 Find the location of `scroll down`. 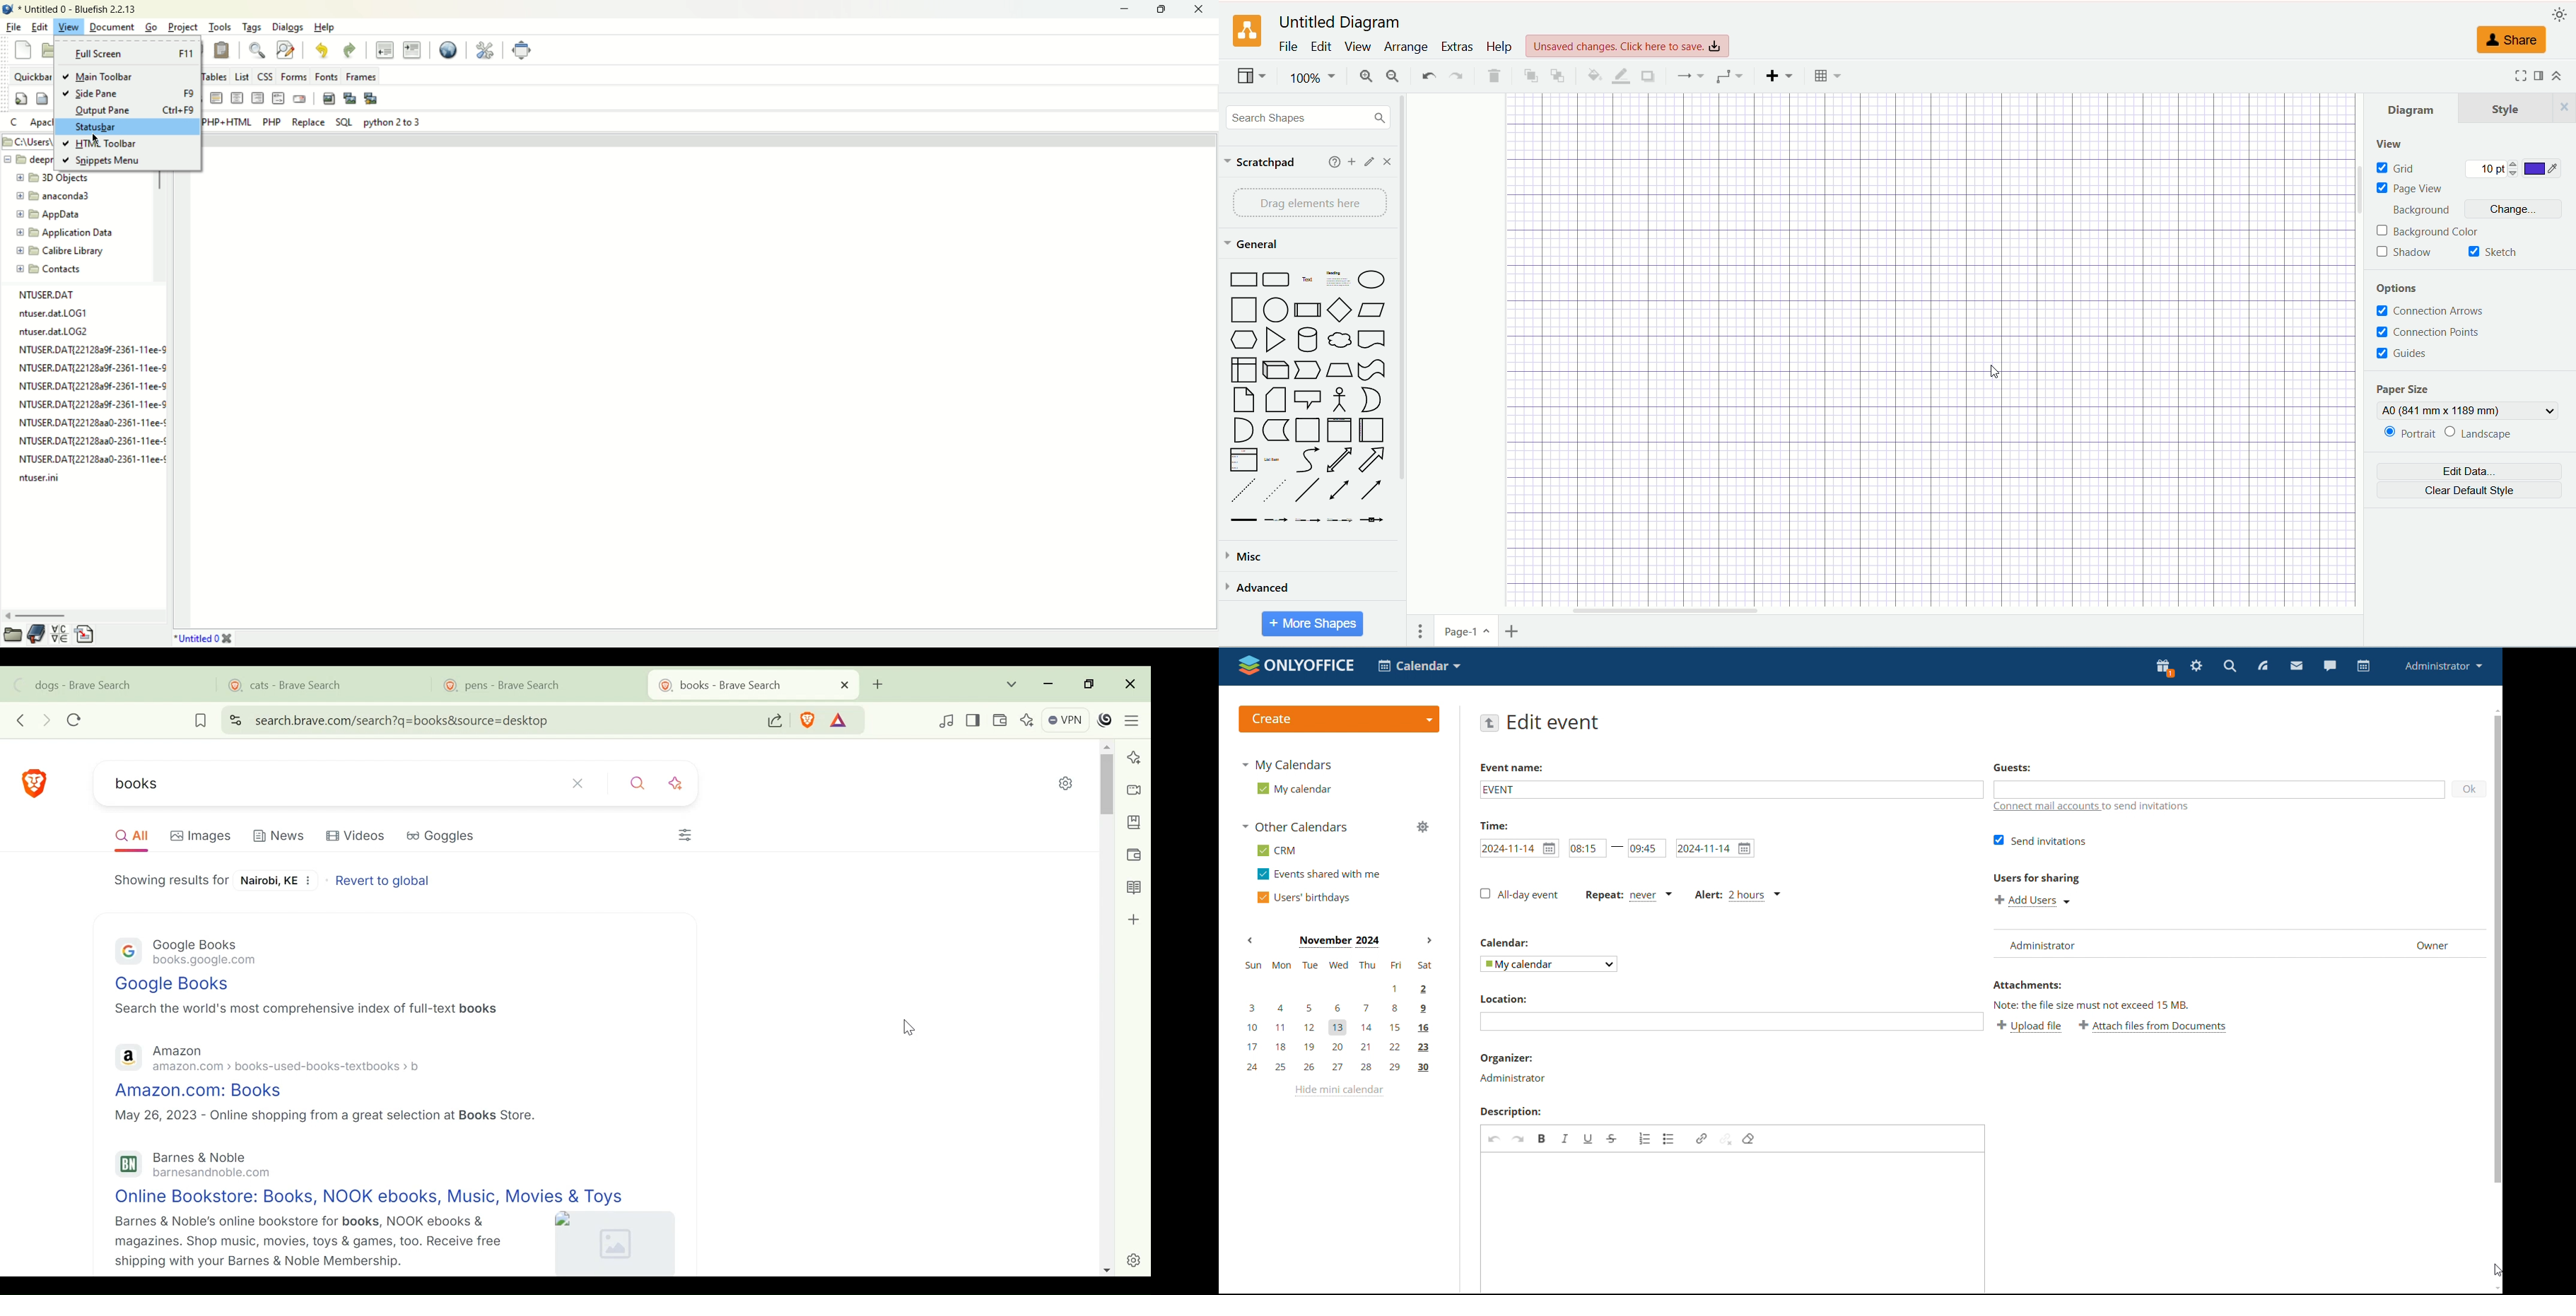

scroll down is located at coordinates (2495, 1289).